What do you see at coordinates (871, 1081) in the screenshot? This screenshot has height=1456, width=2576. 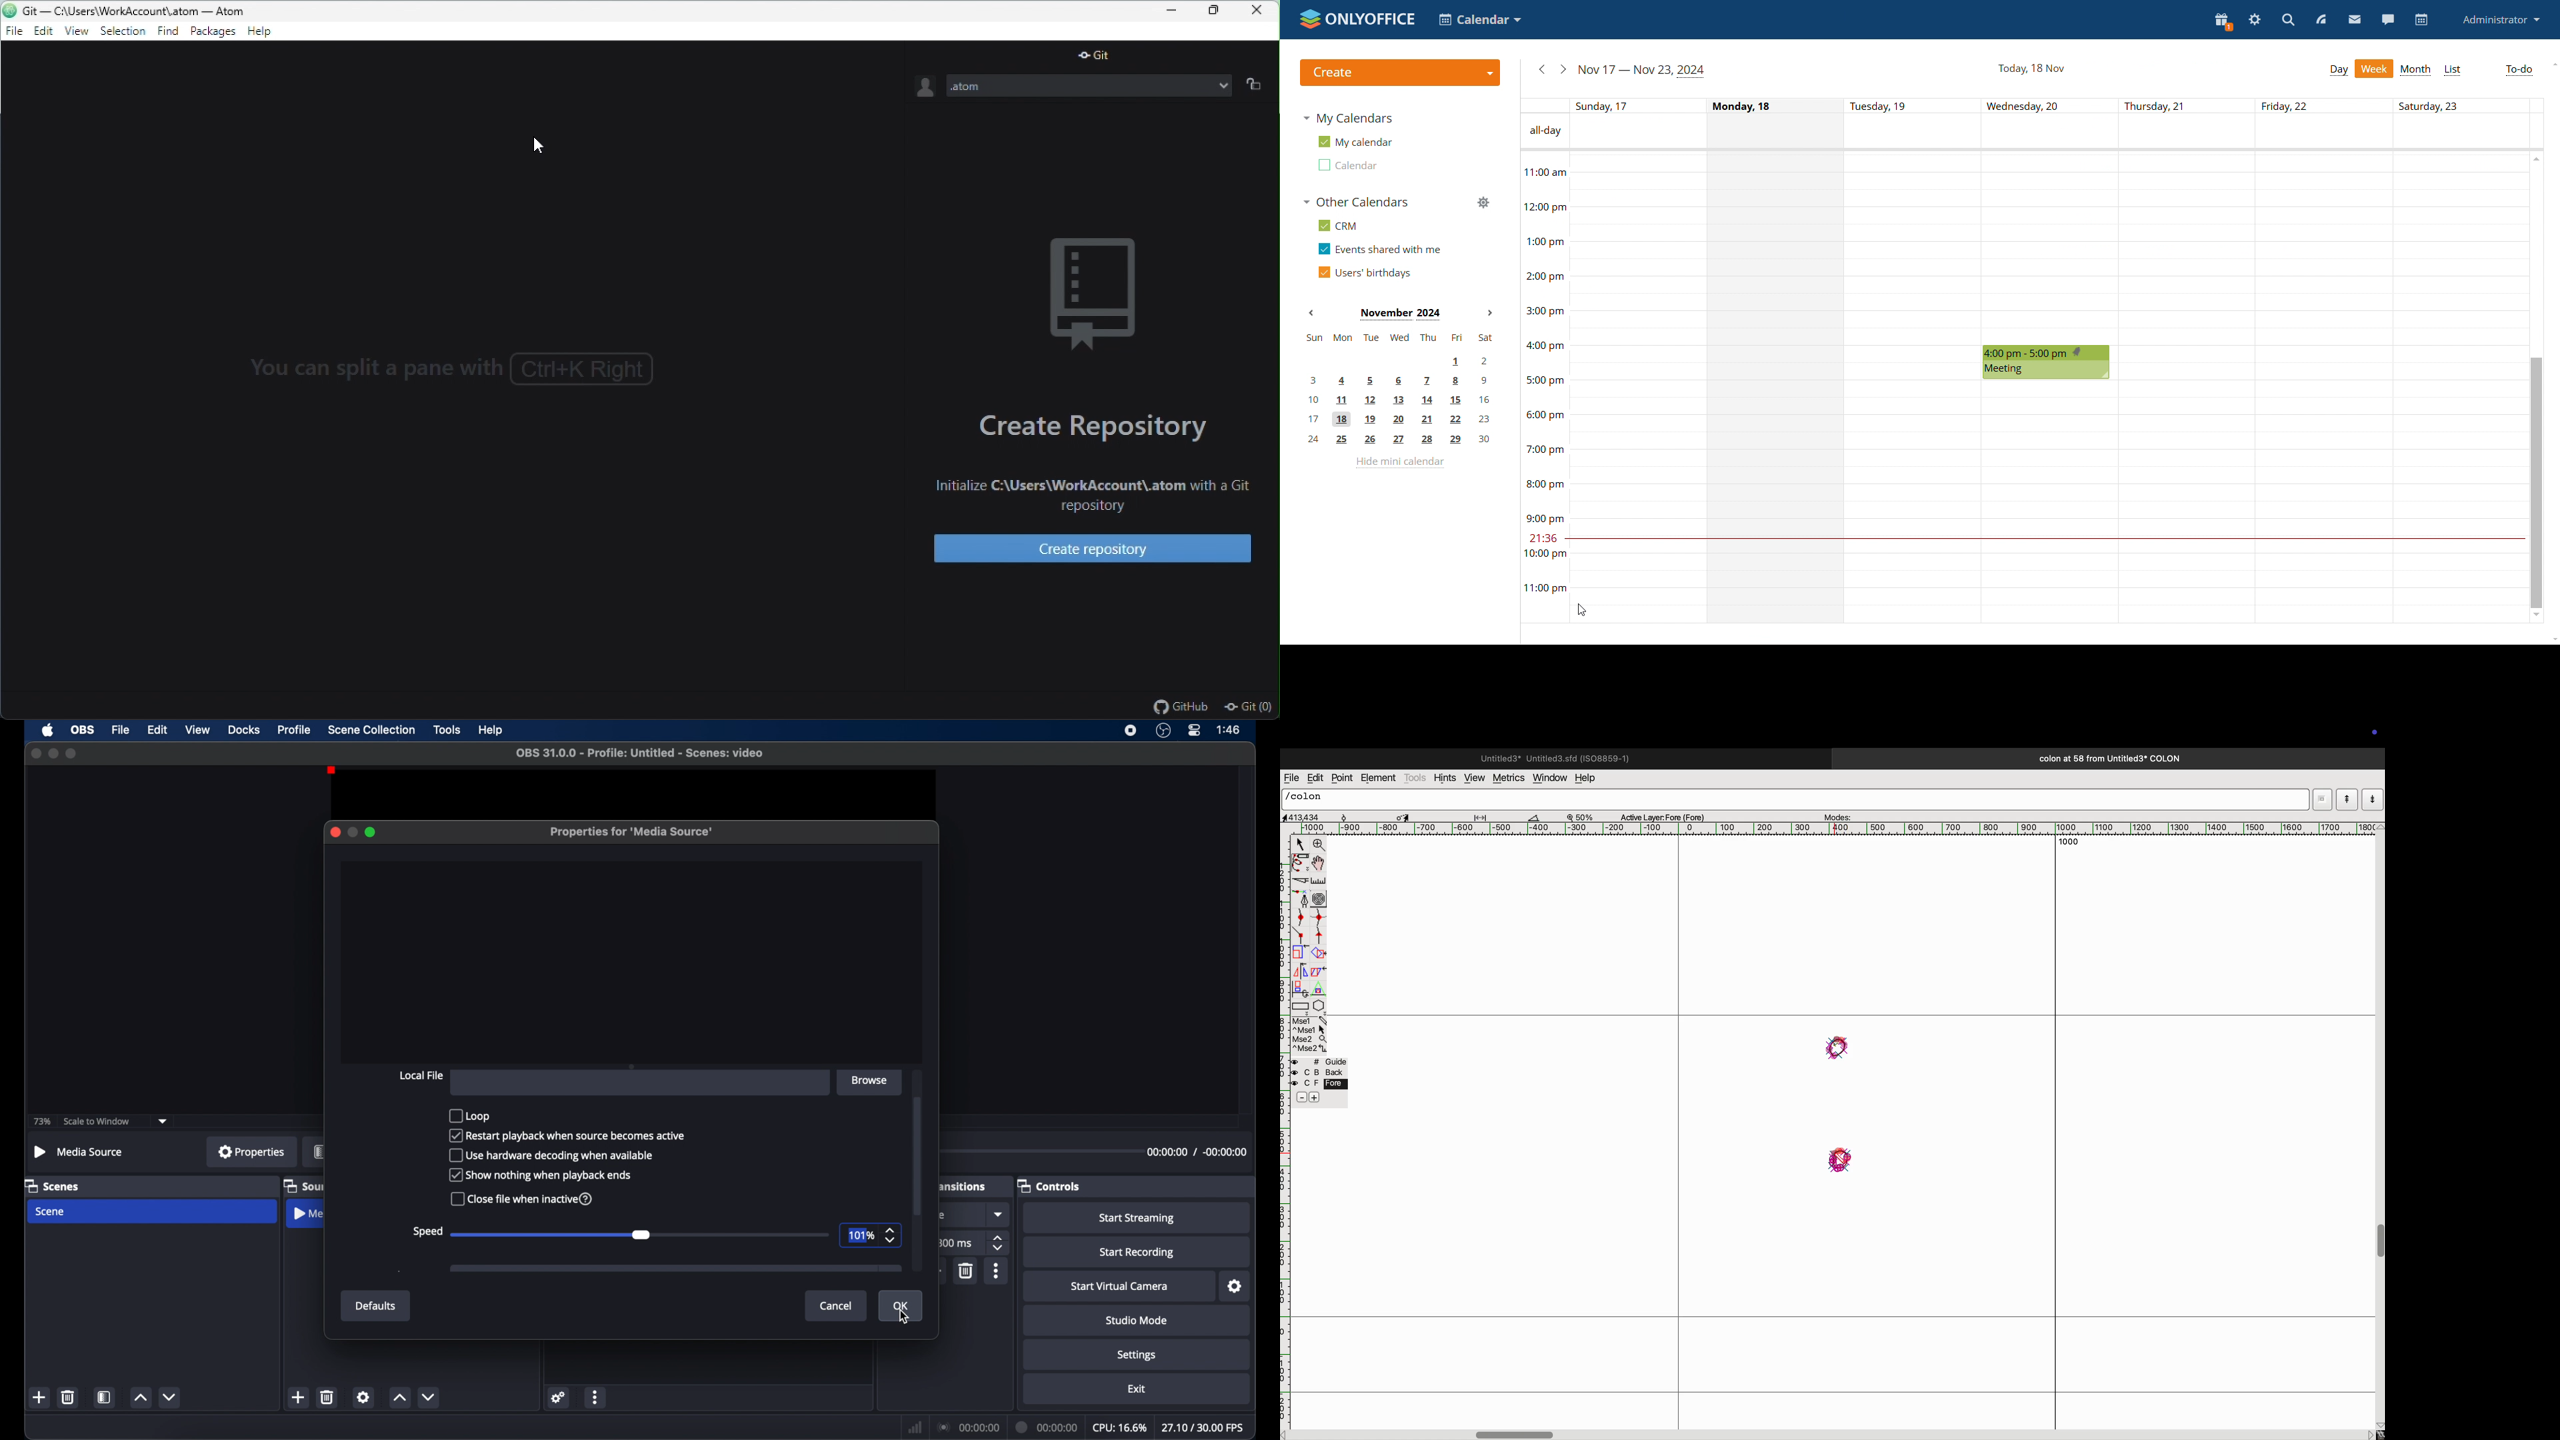 I see `browse` at bounding box center [871, 1081].